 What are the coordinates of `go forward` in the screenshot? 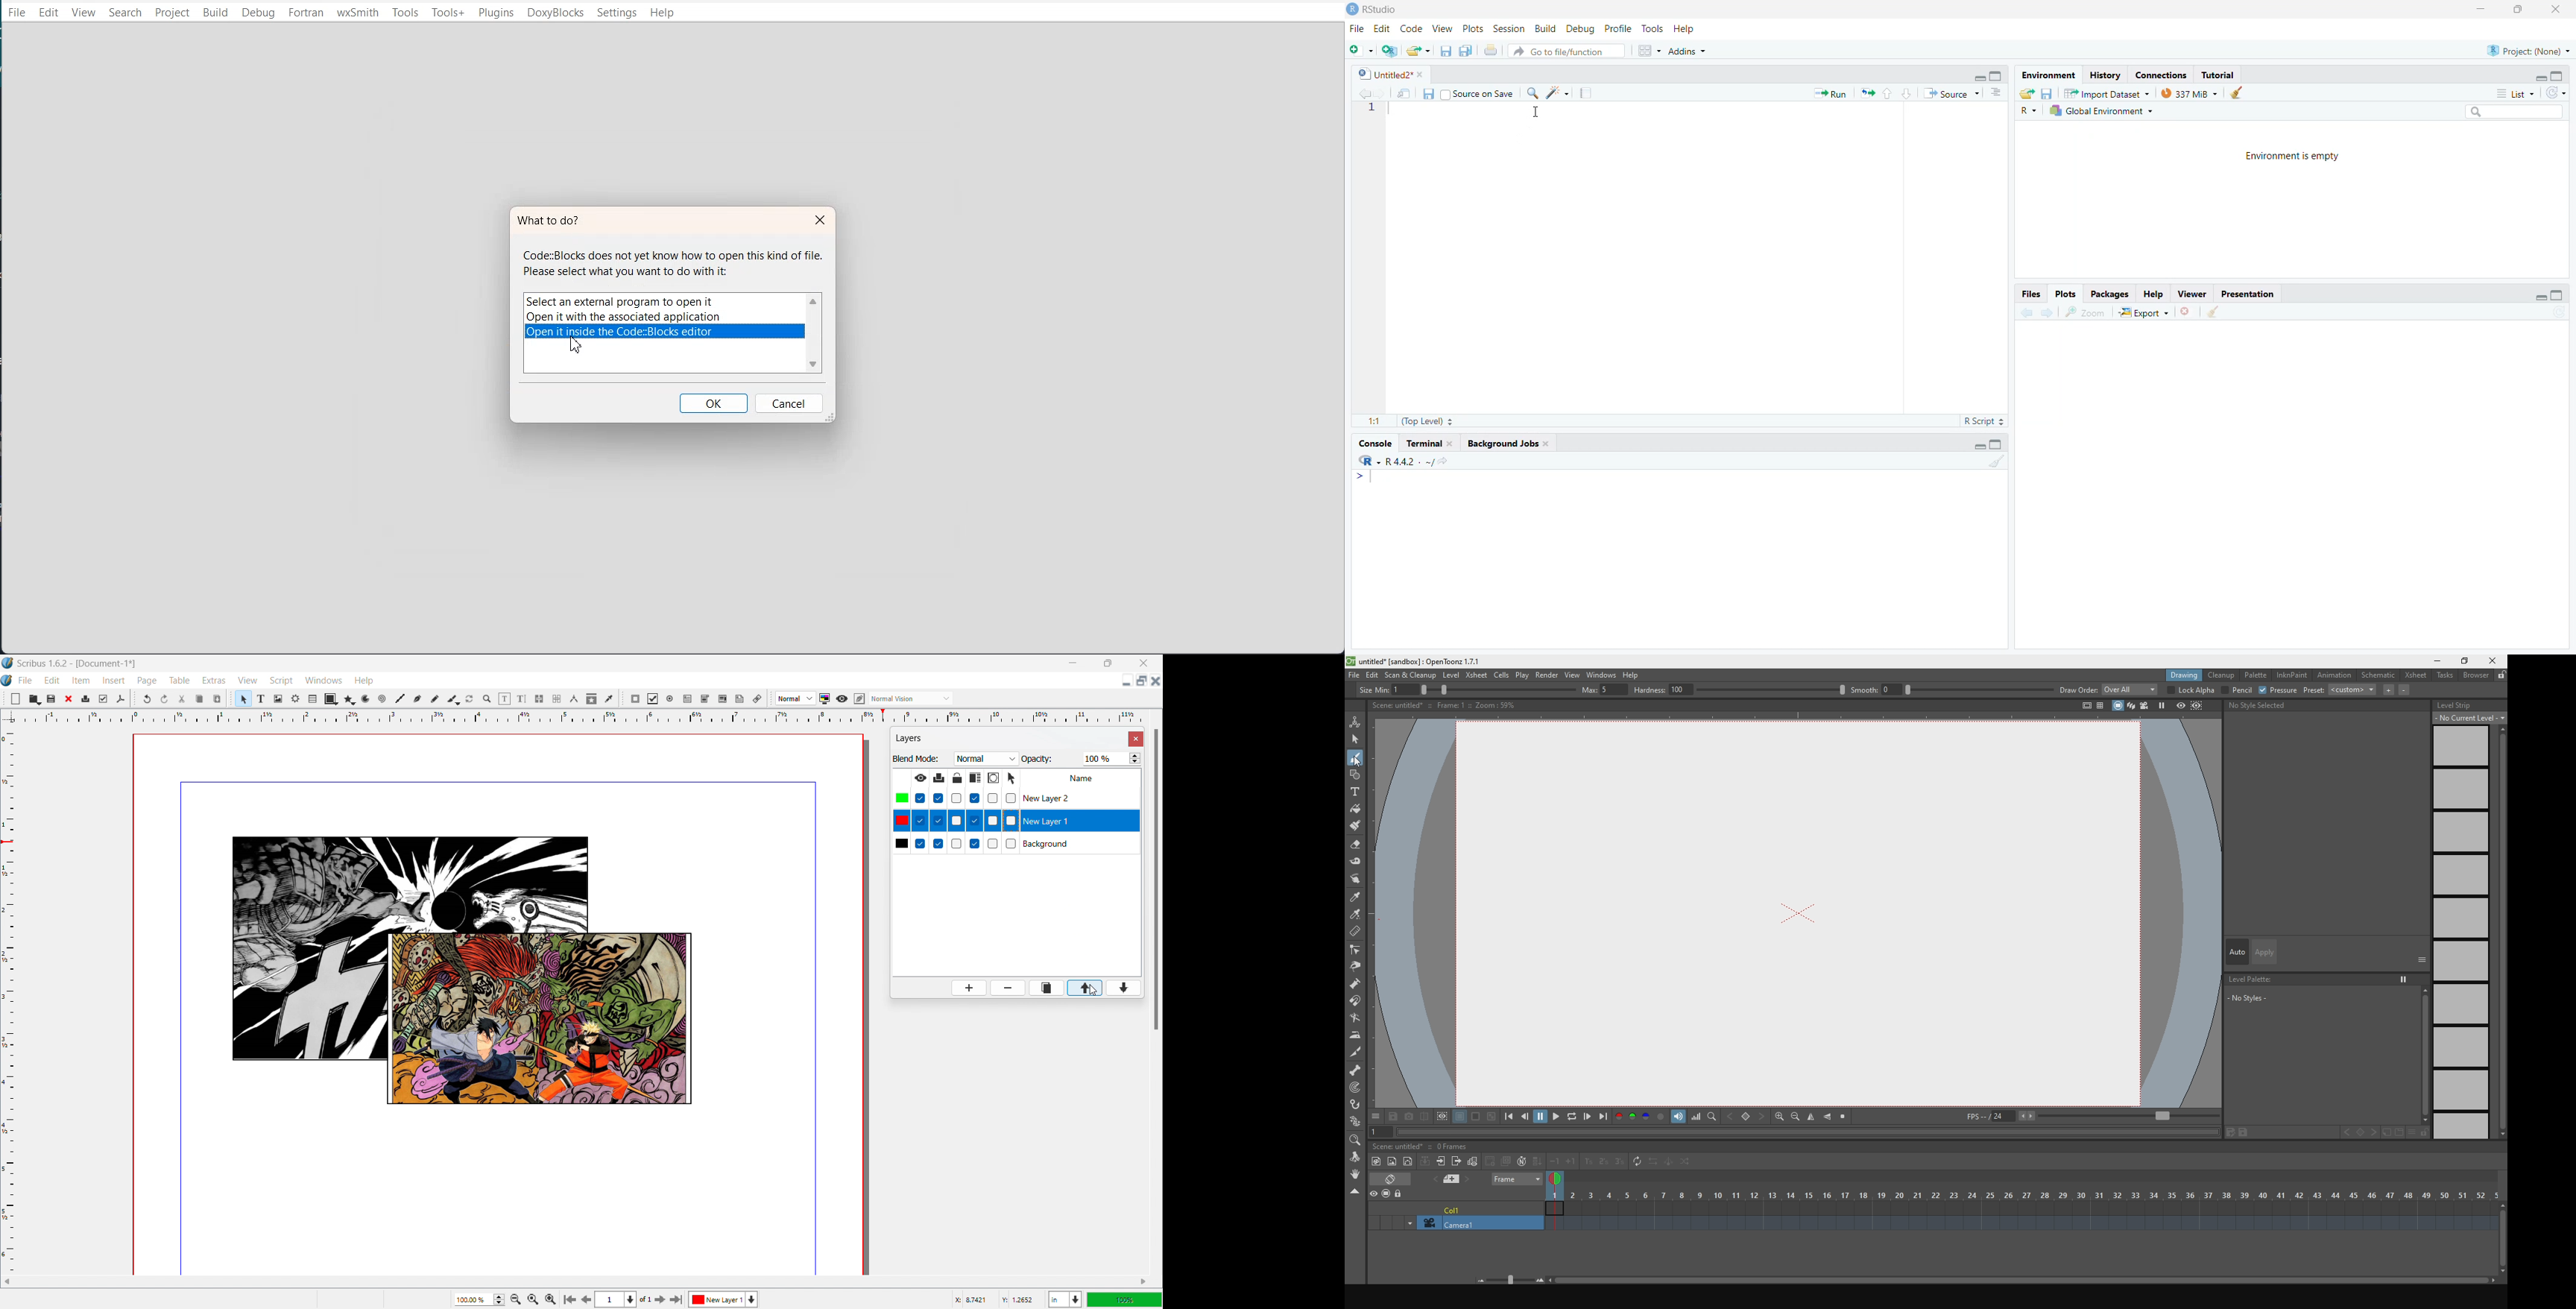 It's located at (2048, 313).